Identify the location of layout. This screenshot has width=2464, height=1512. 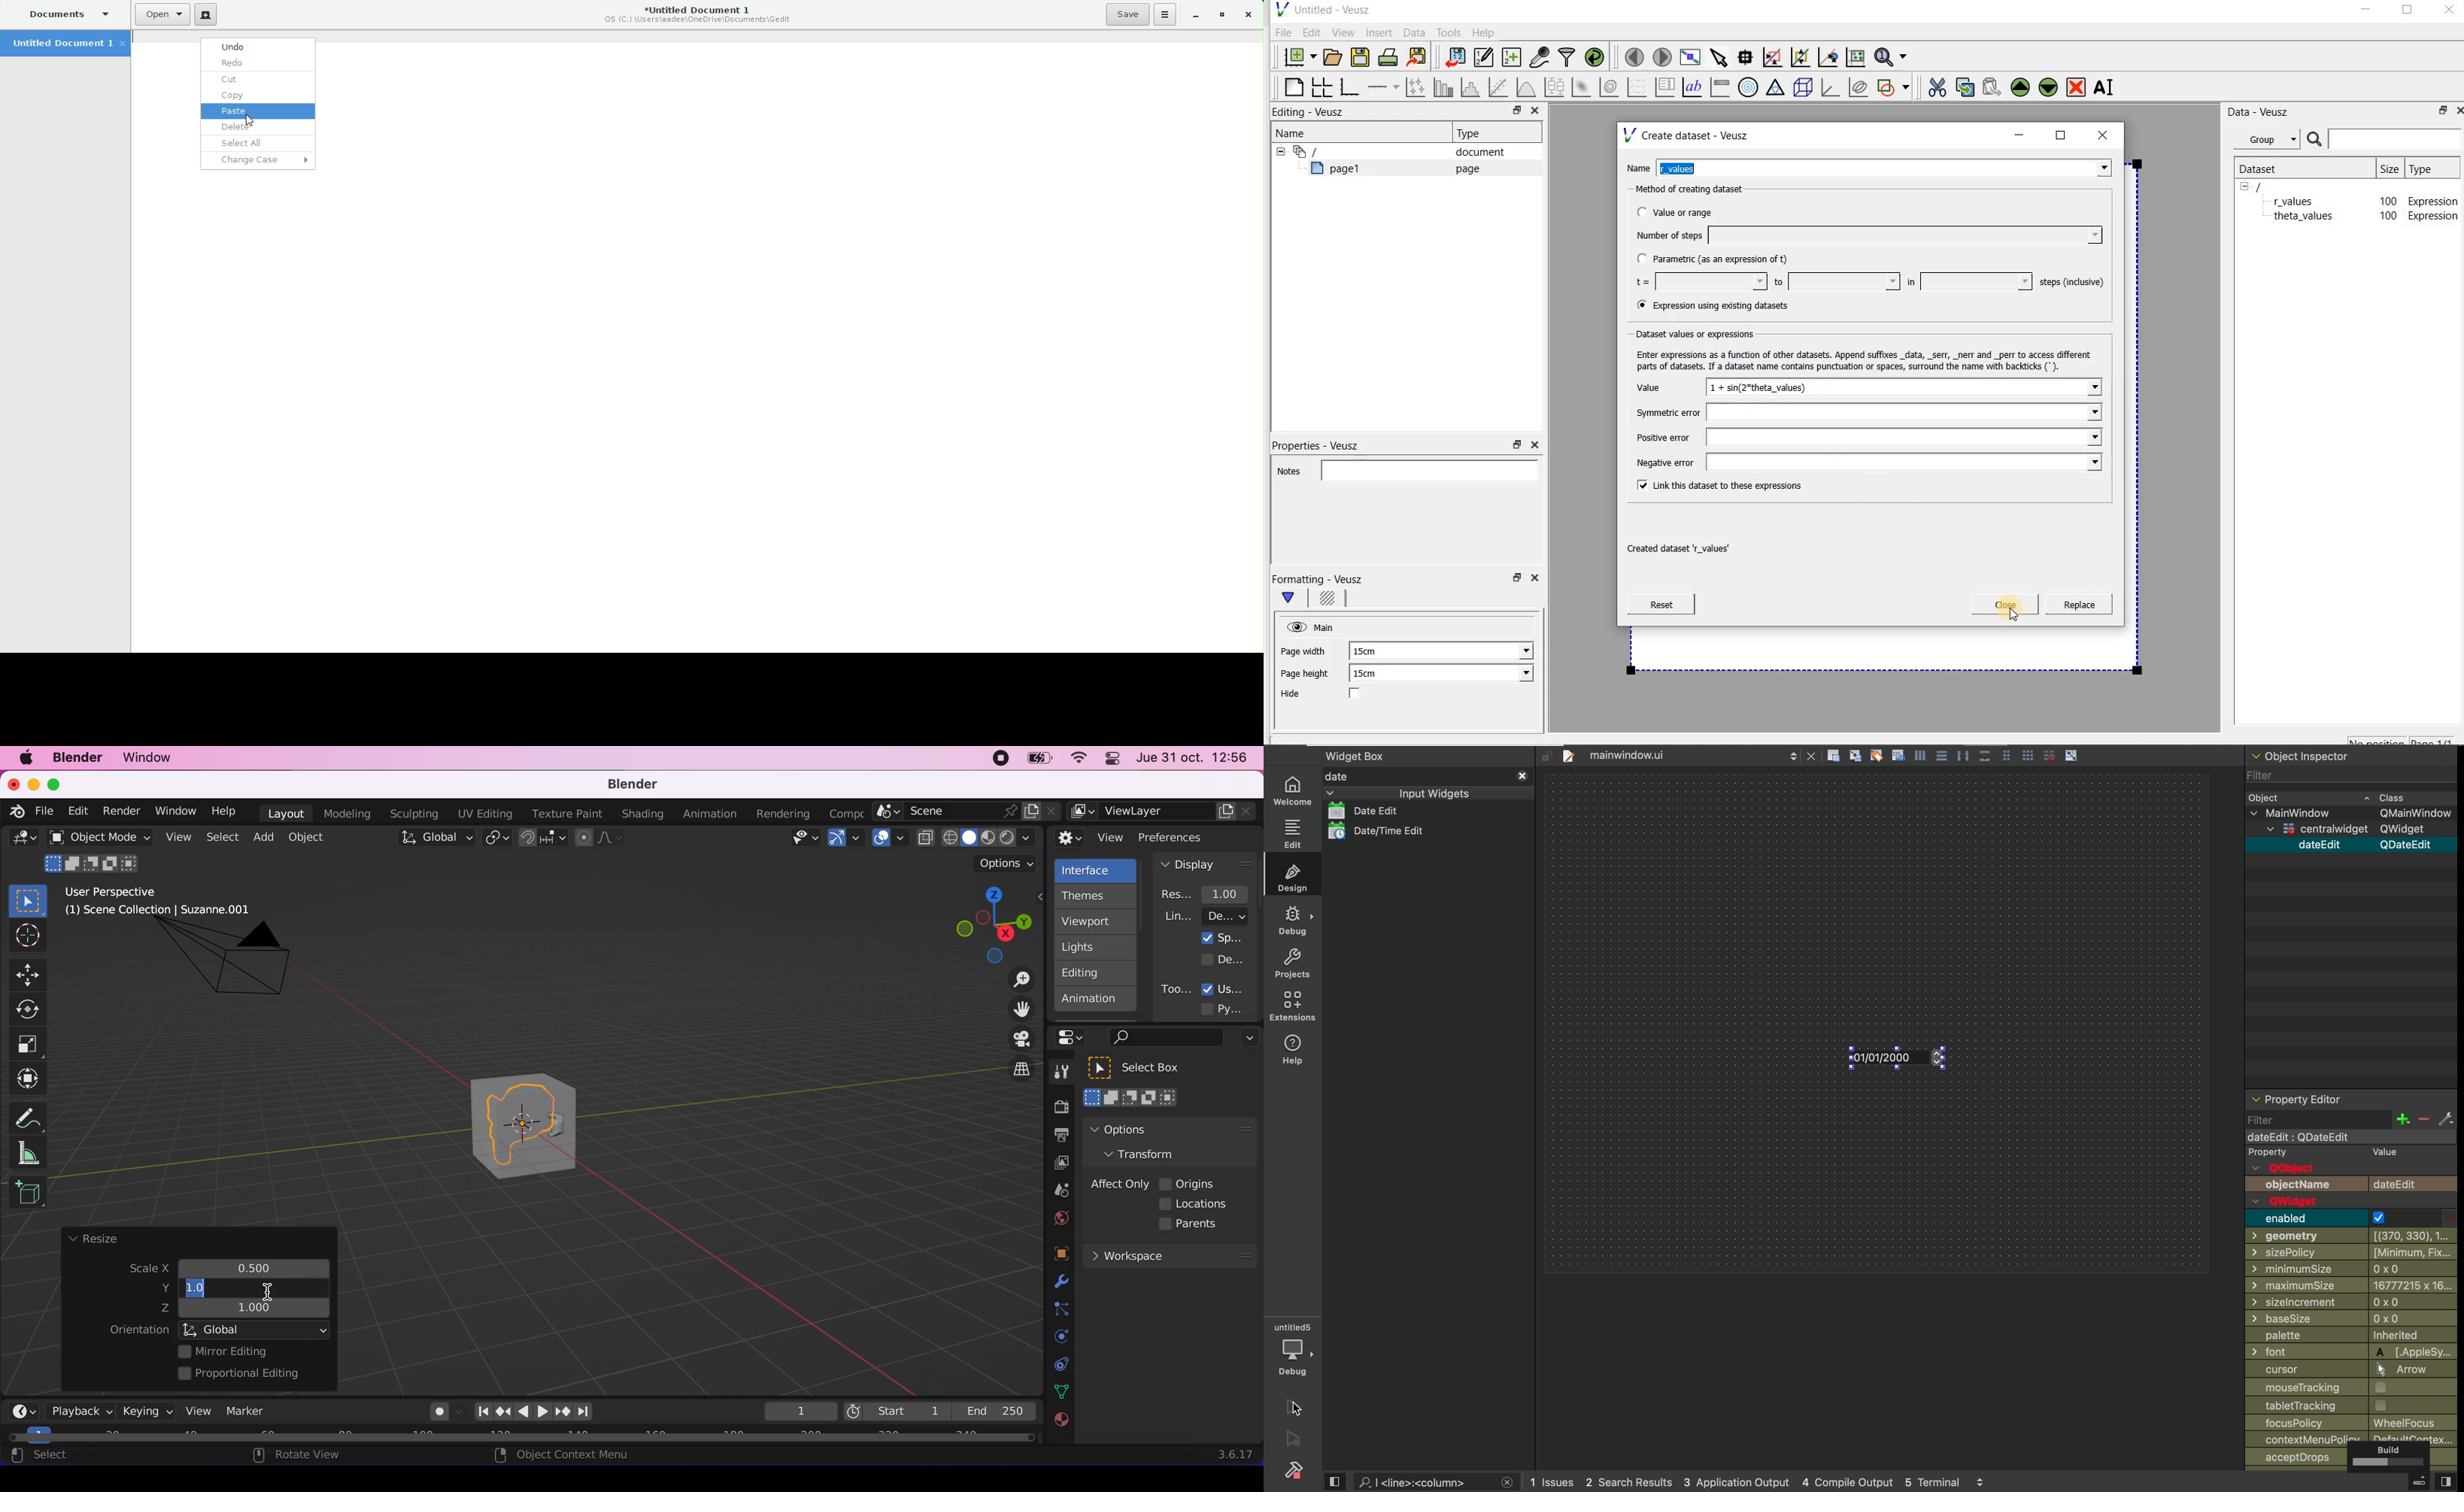
(286, 813).